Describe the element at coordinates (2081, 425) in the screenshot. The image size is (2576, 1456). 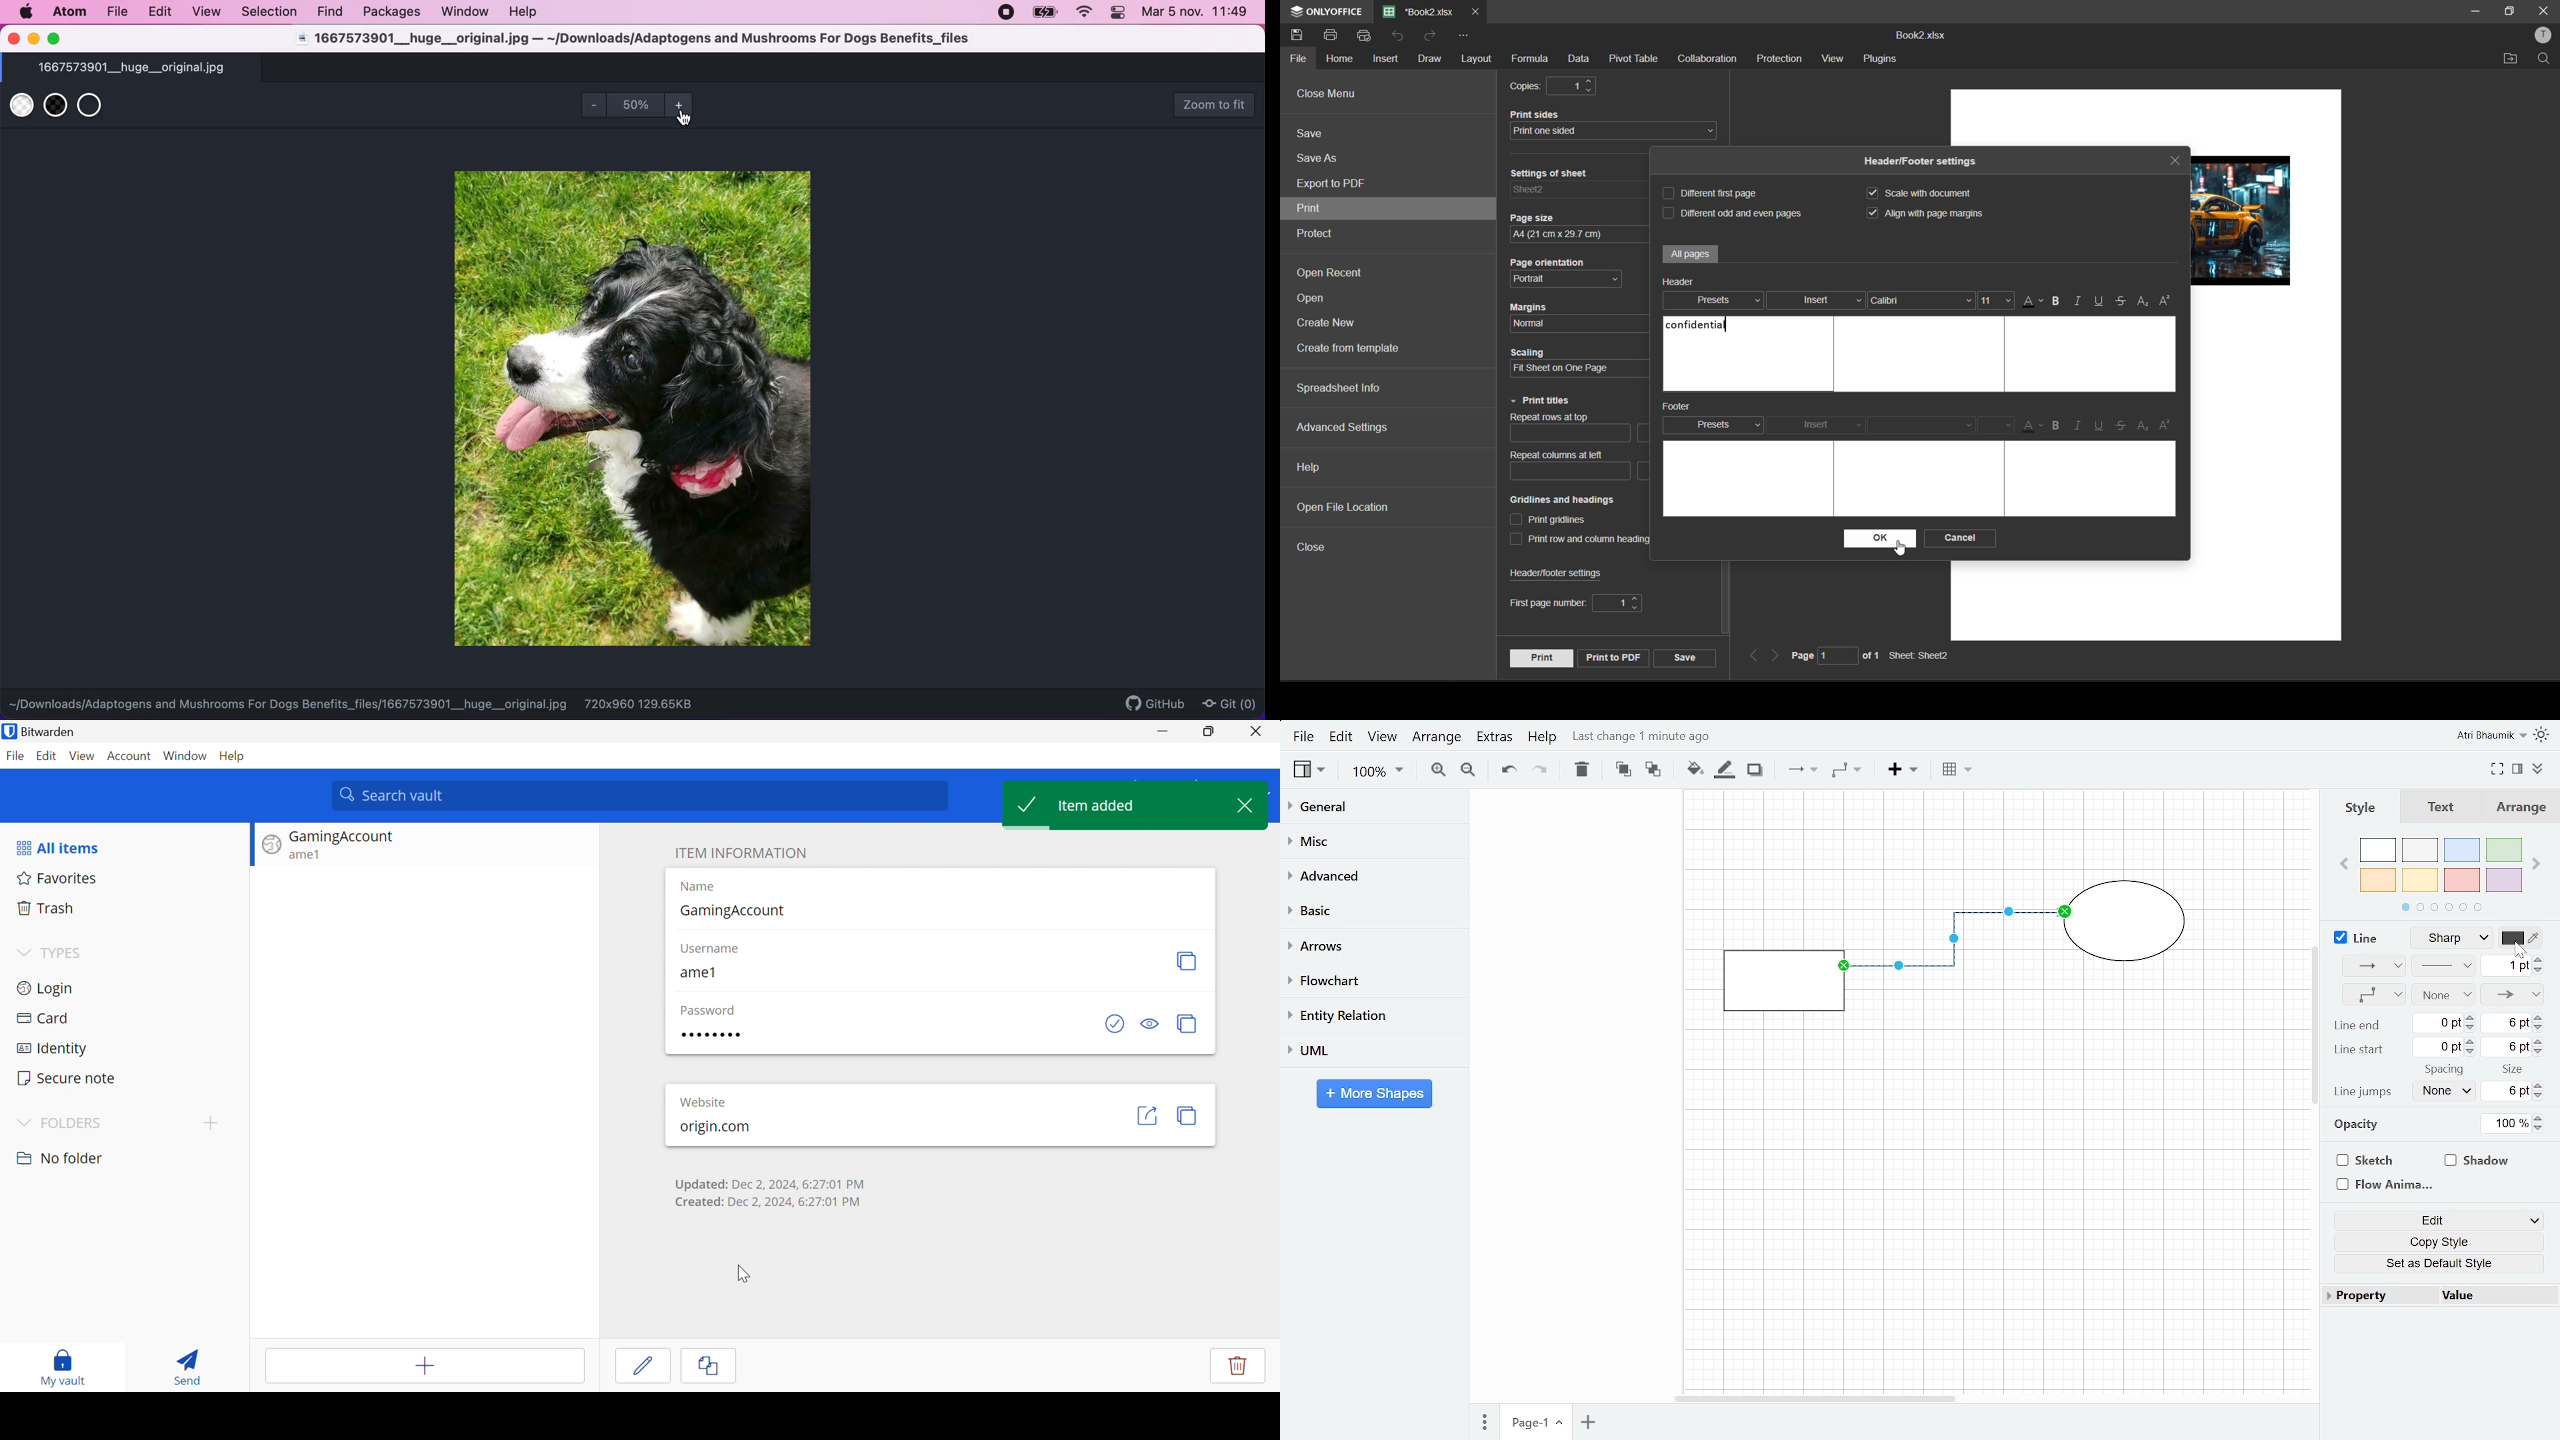
I see `italic` at that location.